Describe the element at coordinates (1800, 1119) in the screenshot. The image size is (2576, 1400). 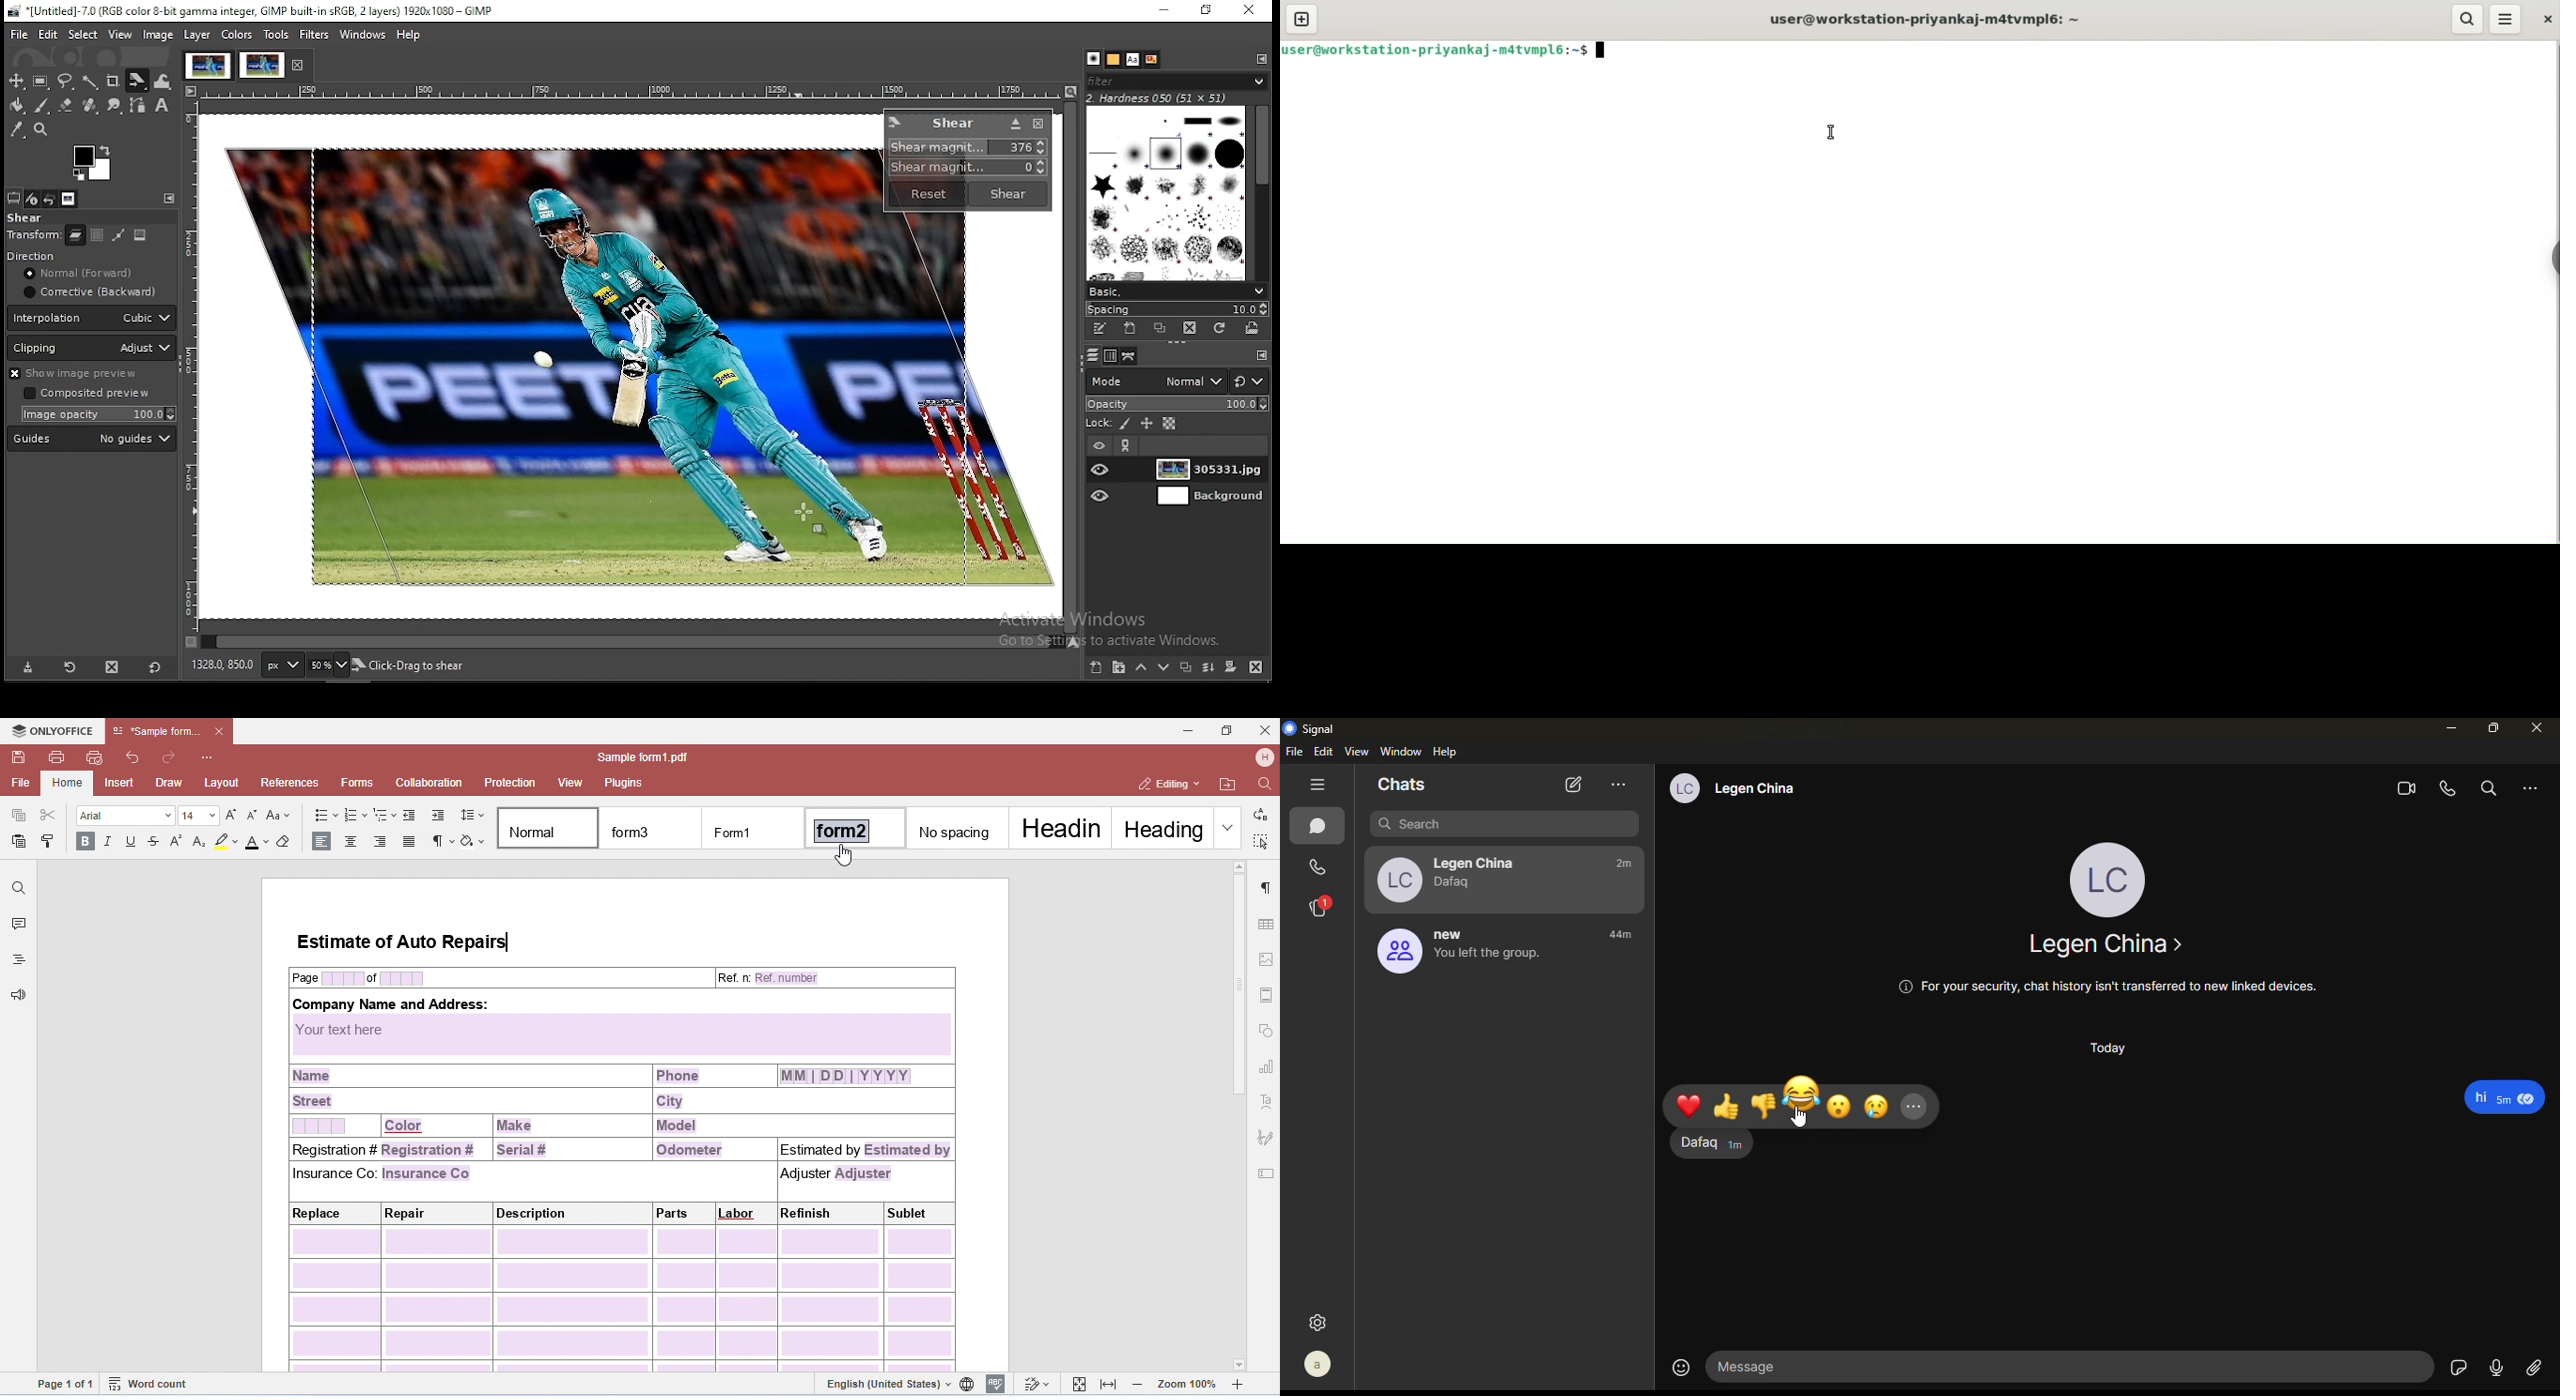
I see `cursor` at that location.